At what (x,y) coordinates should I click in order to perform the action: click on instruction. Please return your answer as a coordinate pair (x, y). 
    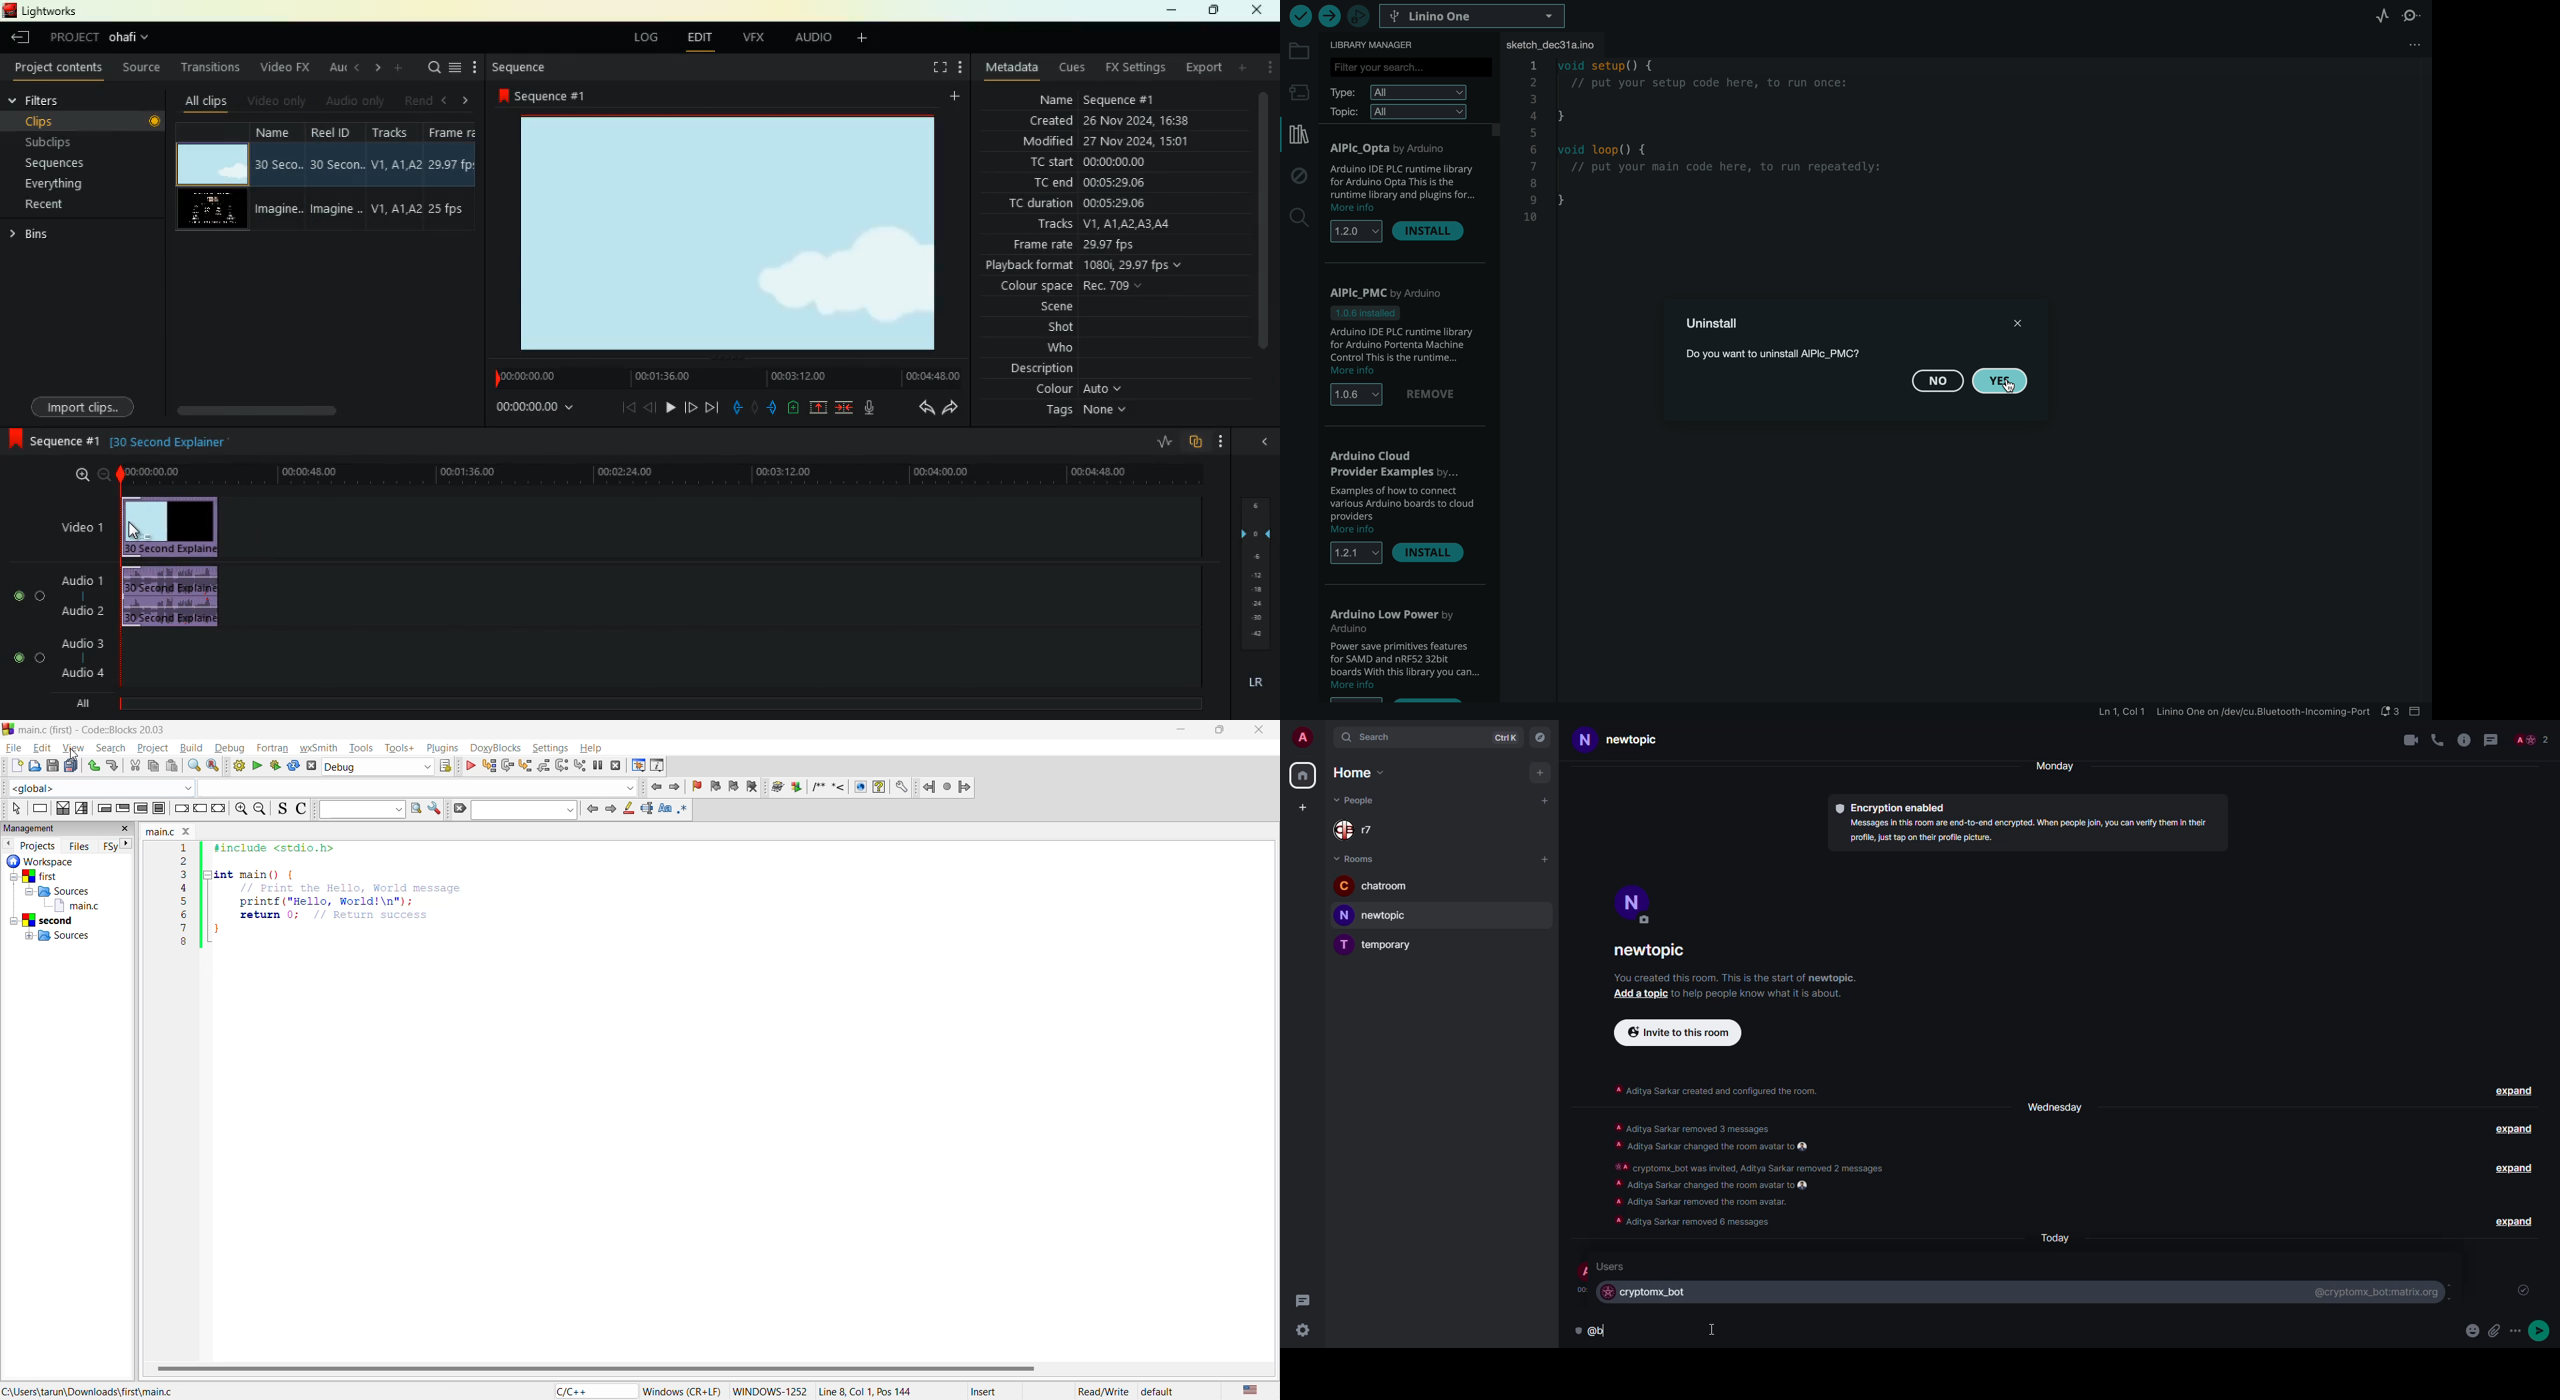
    Looking at the image, I should click on (39, 807).